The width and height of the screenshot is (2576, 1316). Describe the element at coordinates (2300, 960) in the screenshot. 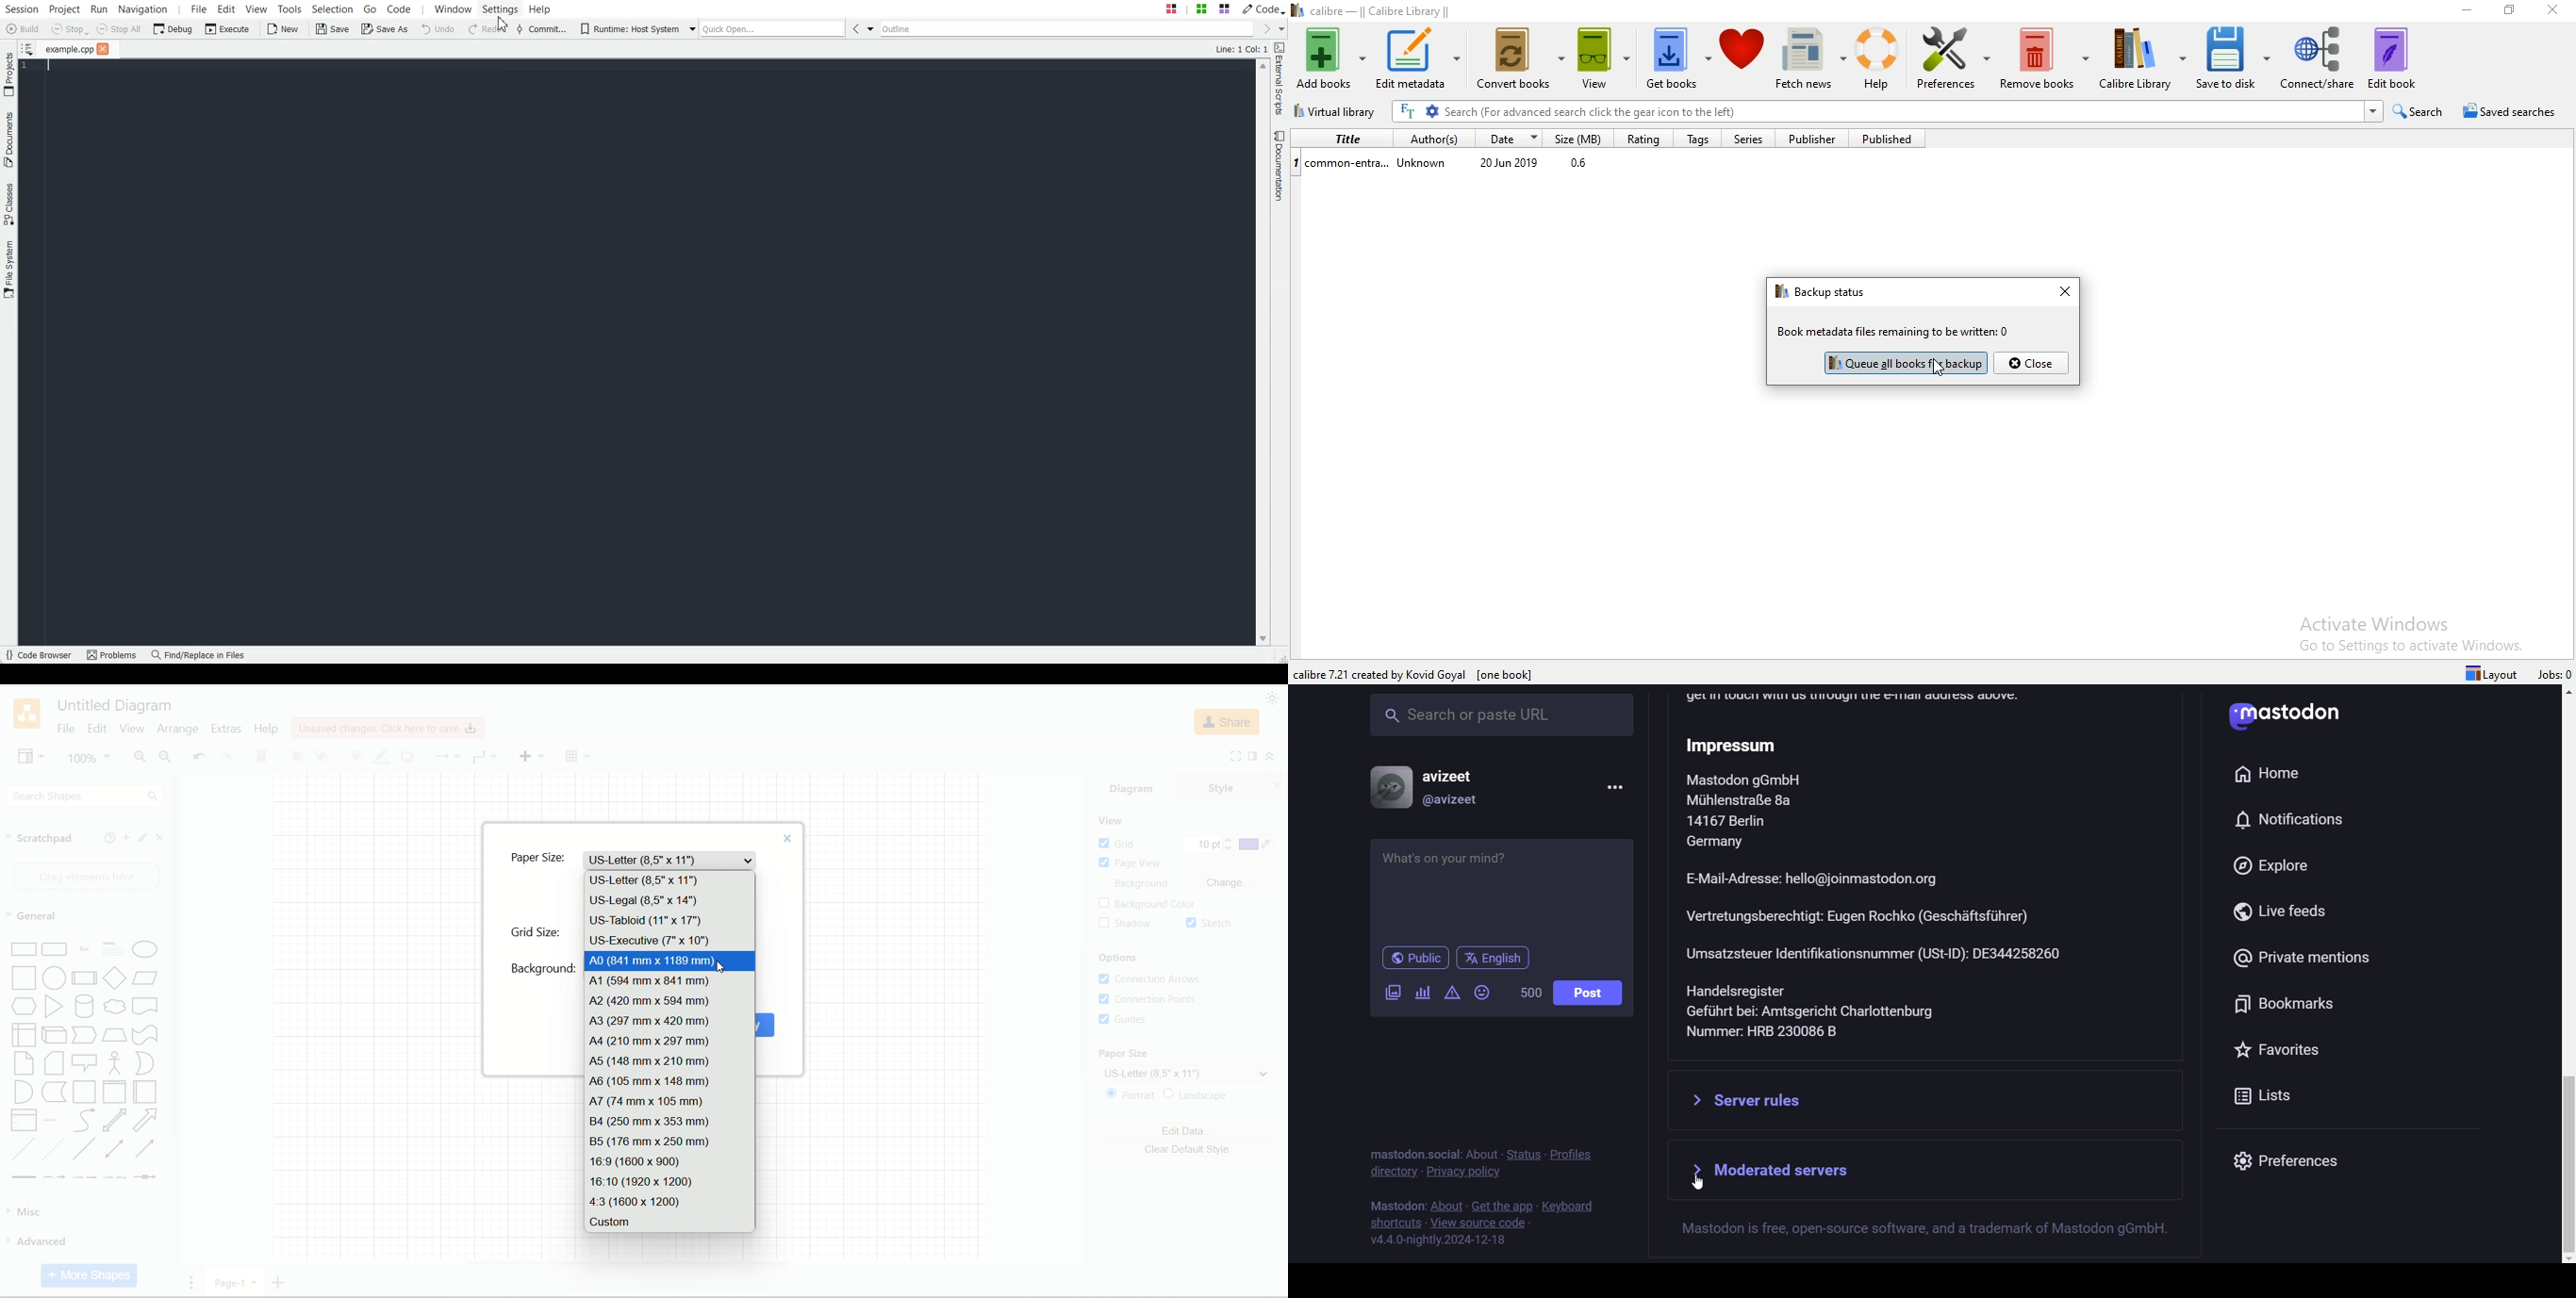

I see `private mentions` at that location.